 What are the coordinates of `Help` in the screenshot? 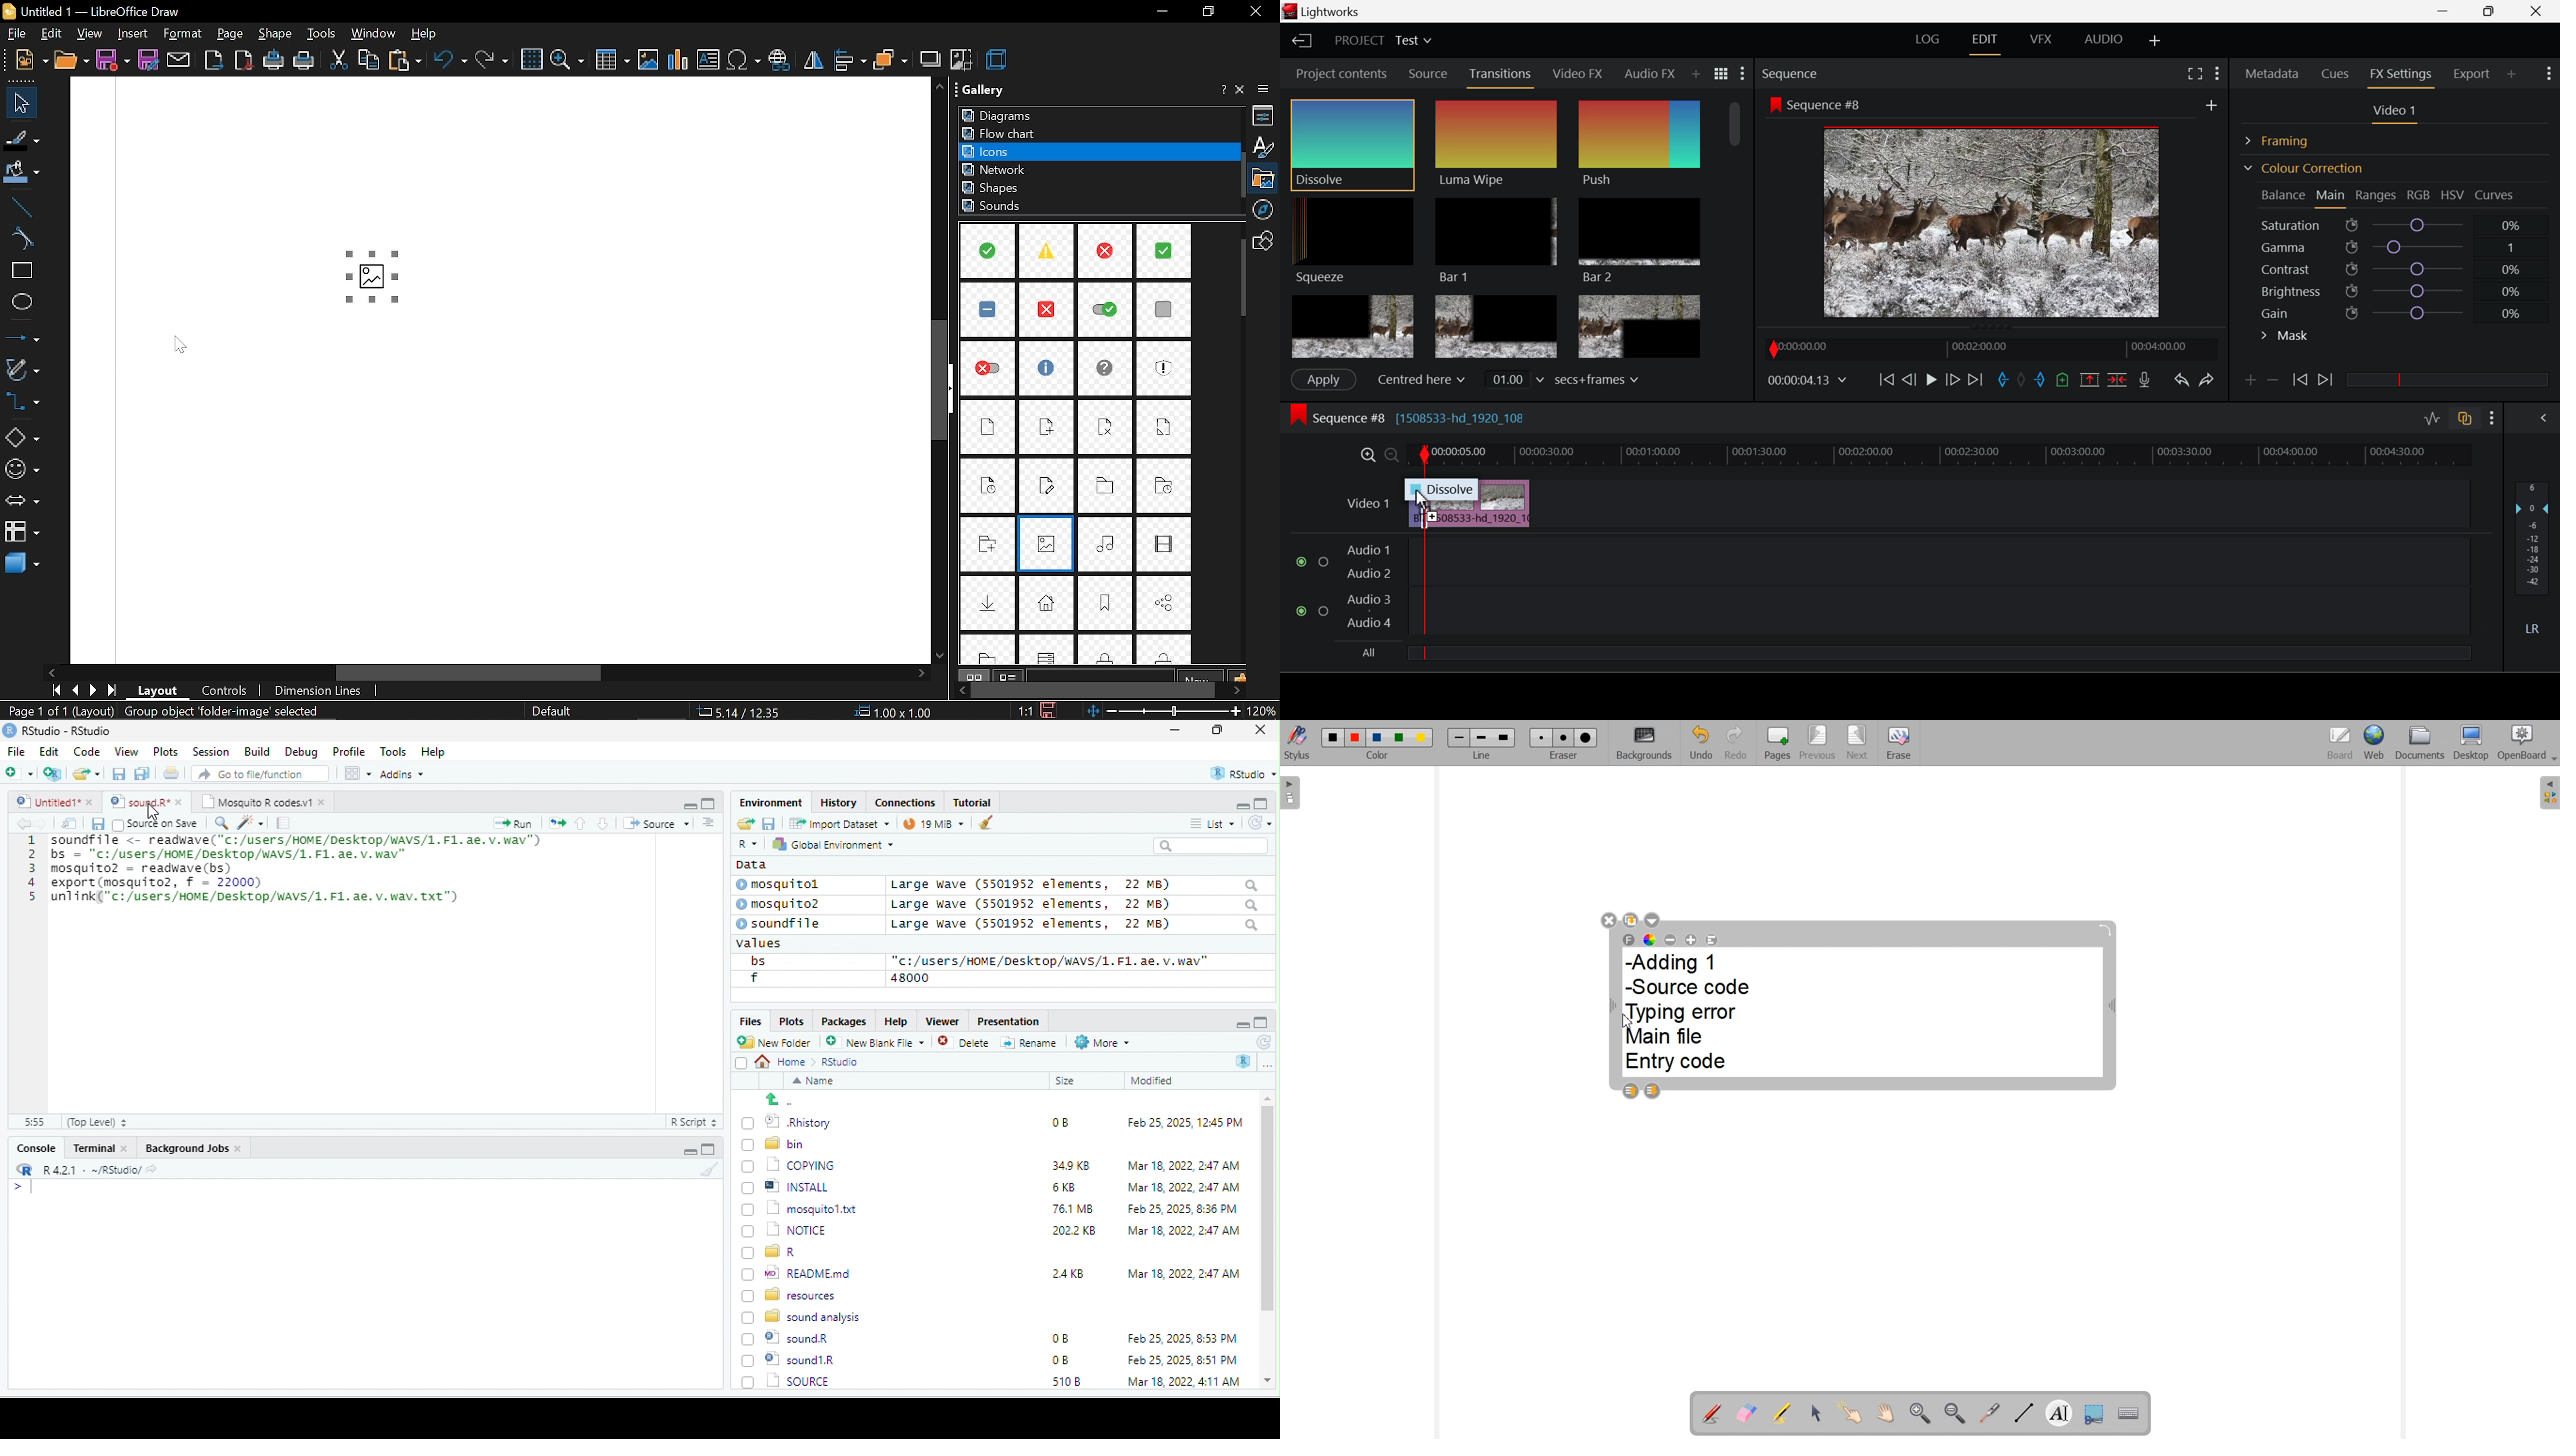 It's located at (434, 753).